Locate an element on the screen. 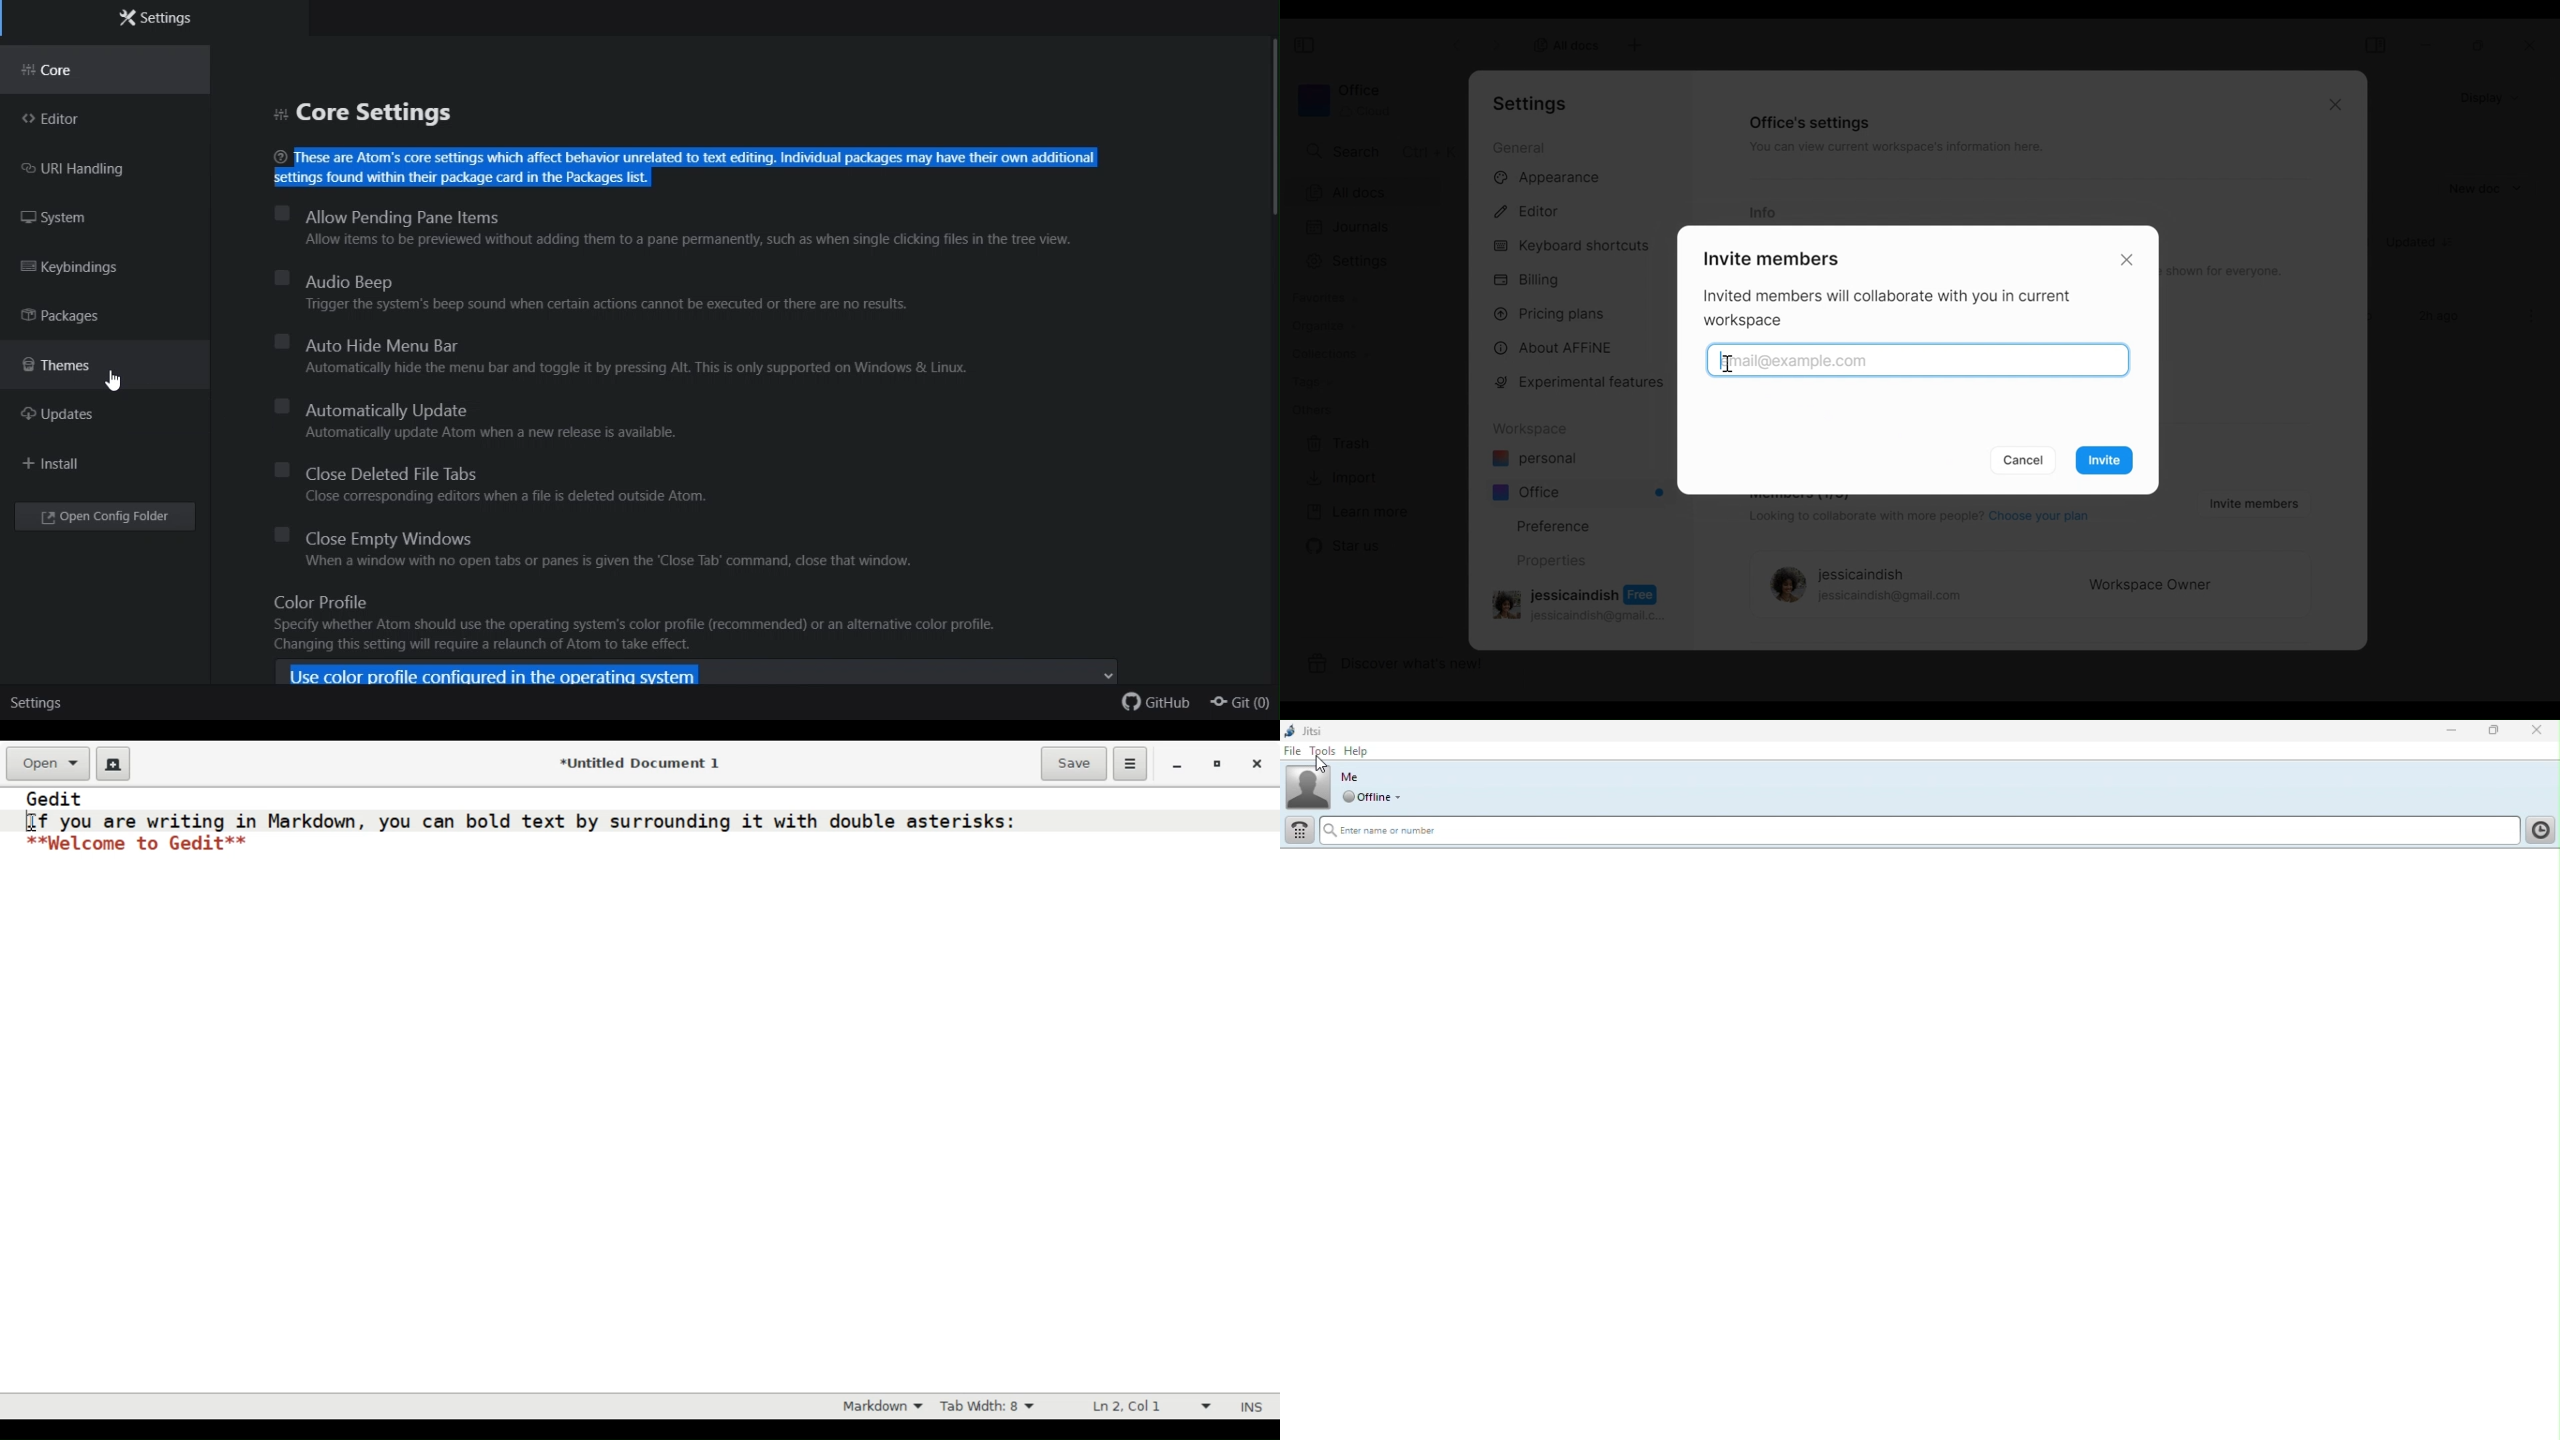  Create a new File is located at coordinates (111, 763).